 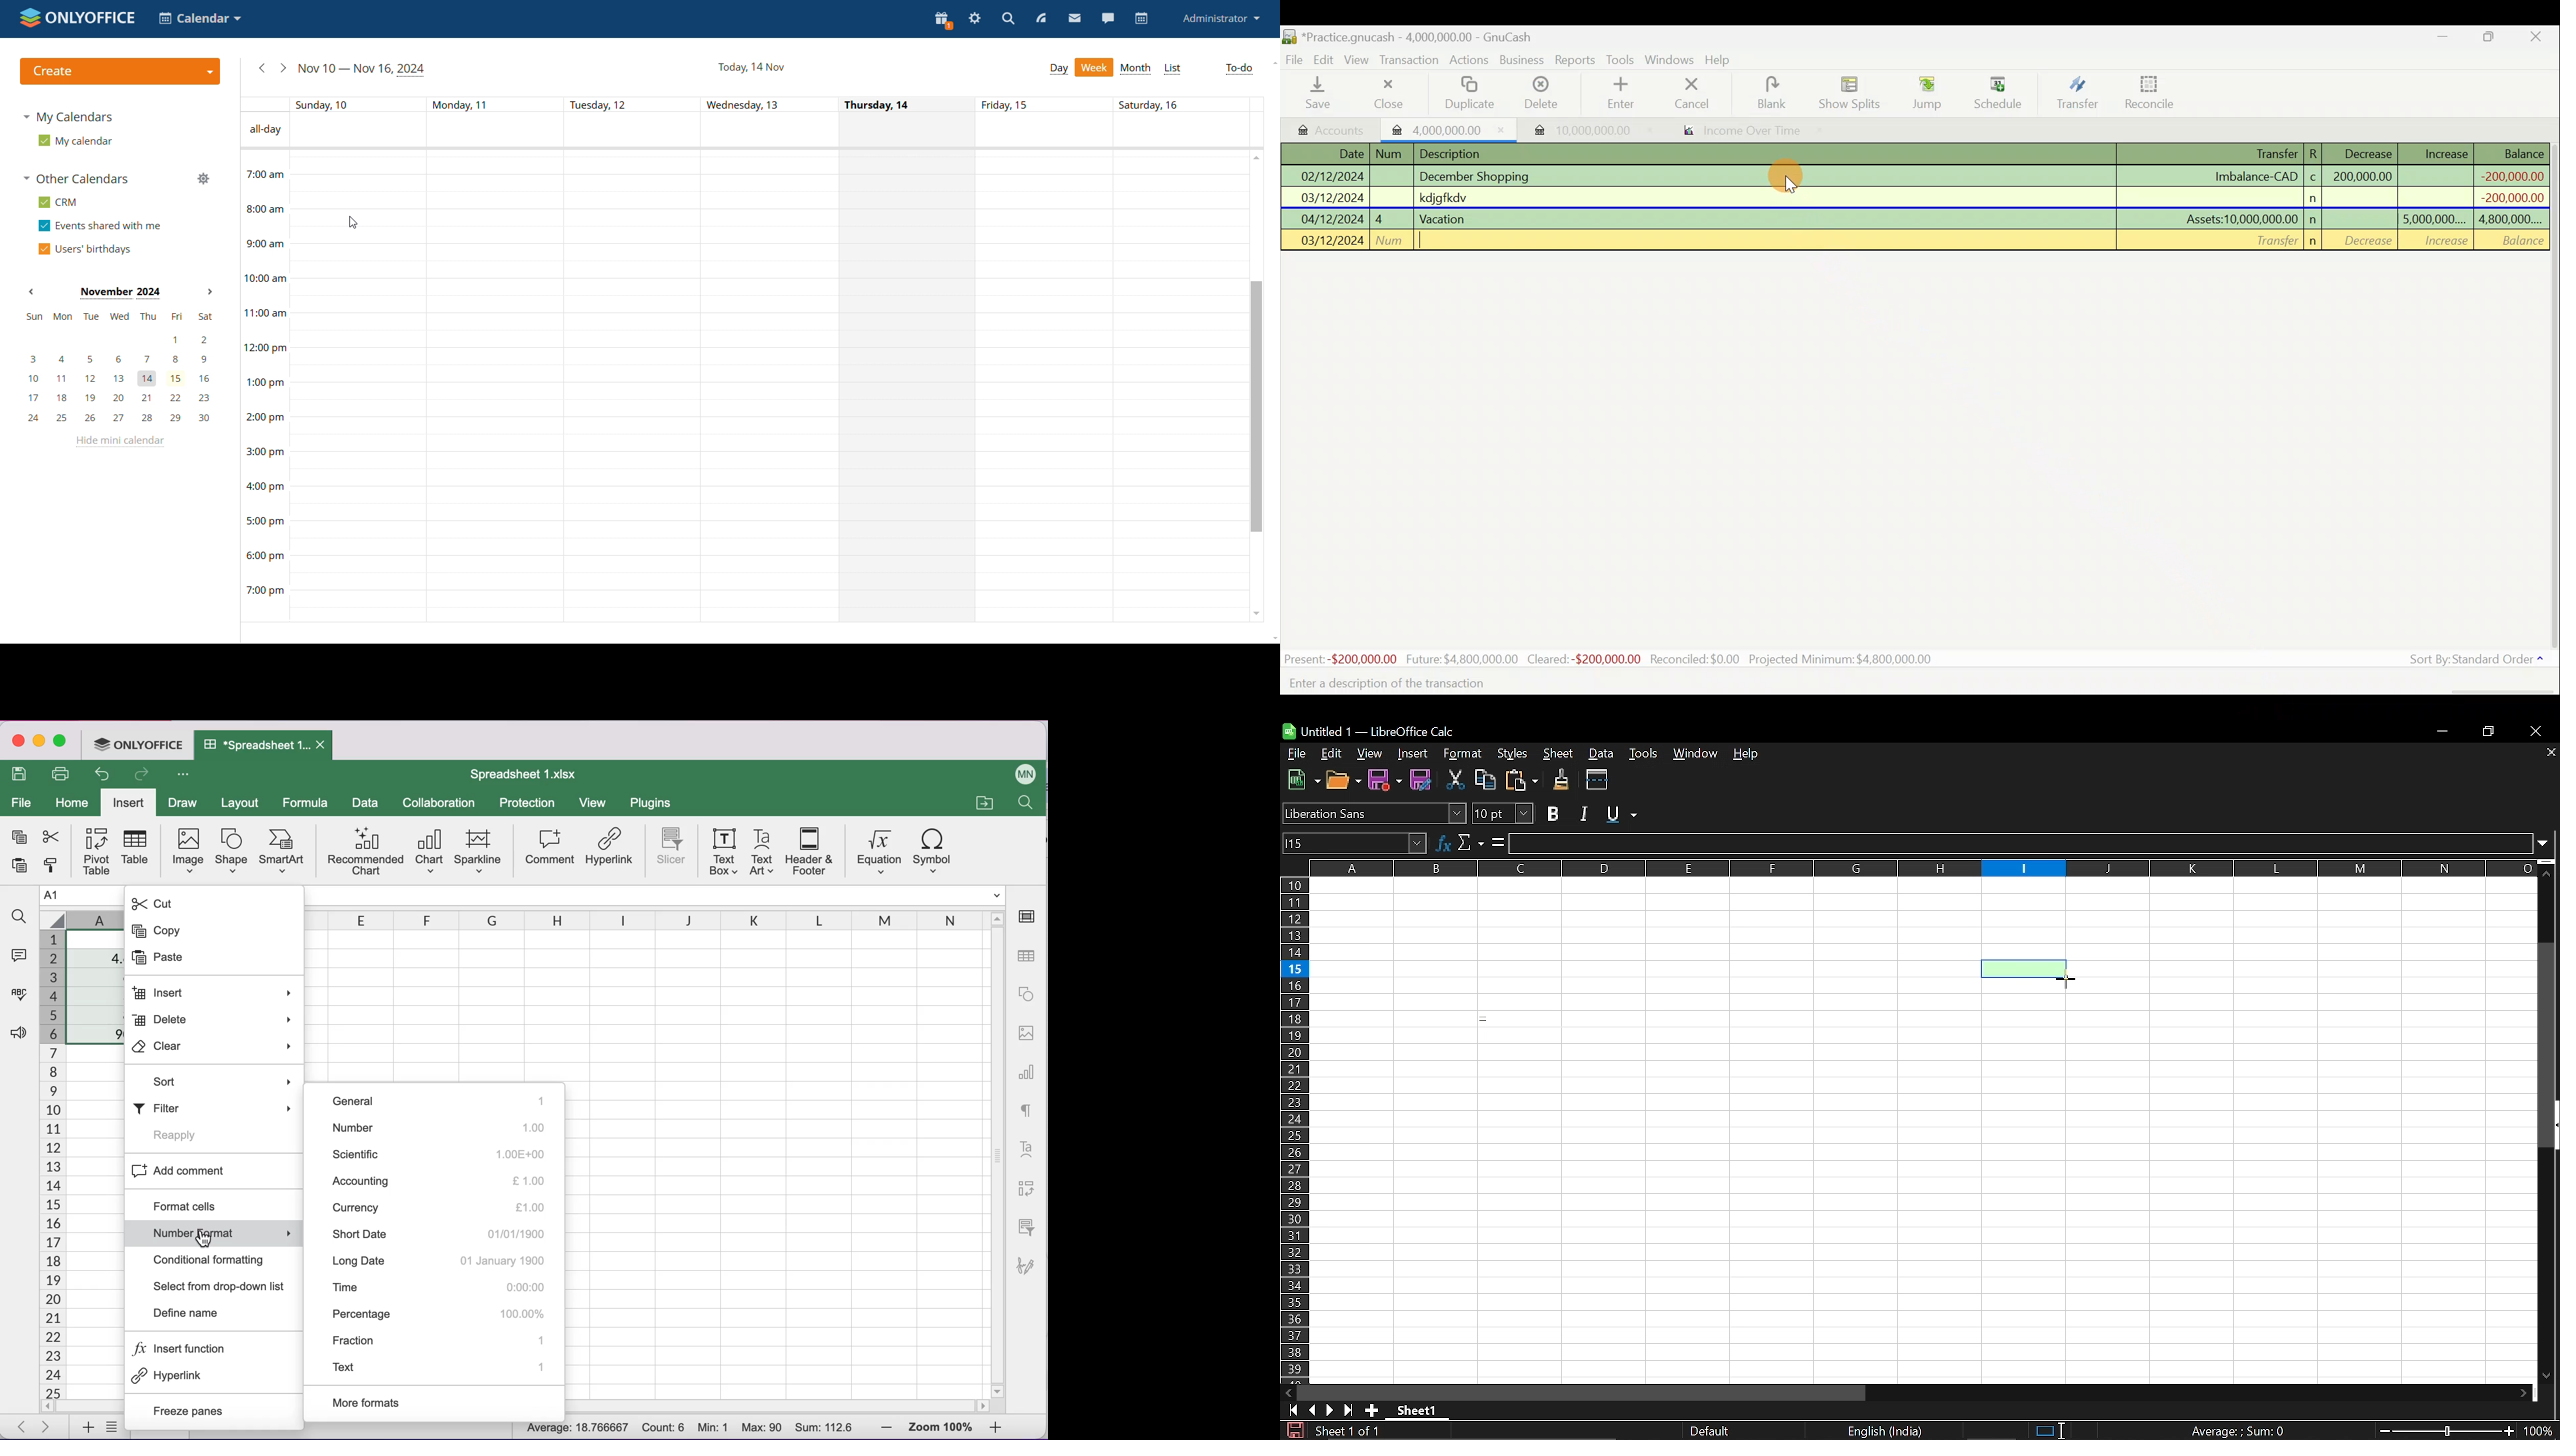 What do you see at coordinates (2537, 39) in the screenshot?
I see `Close` at bounding box center [2537, 39].